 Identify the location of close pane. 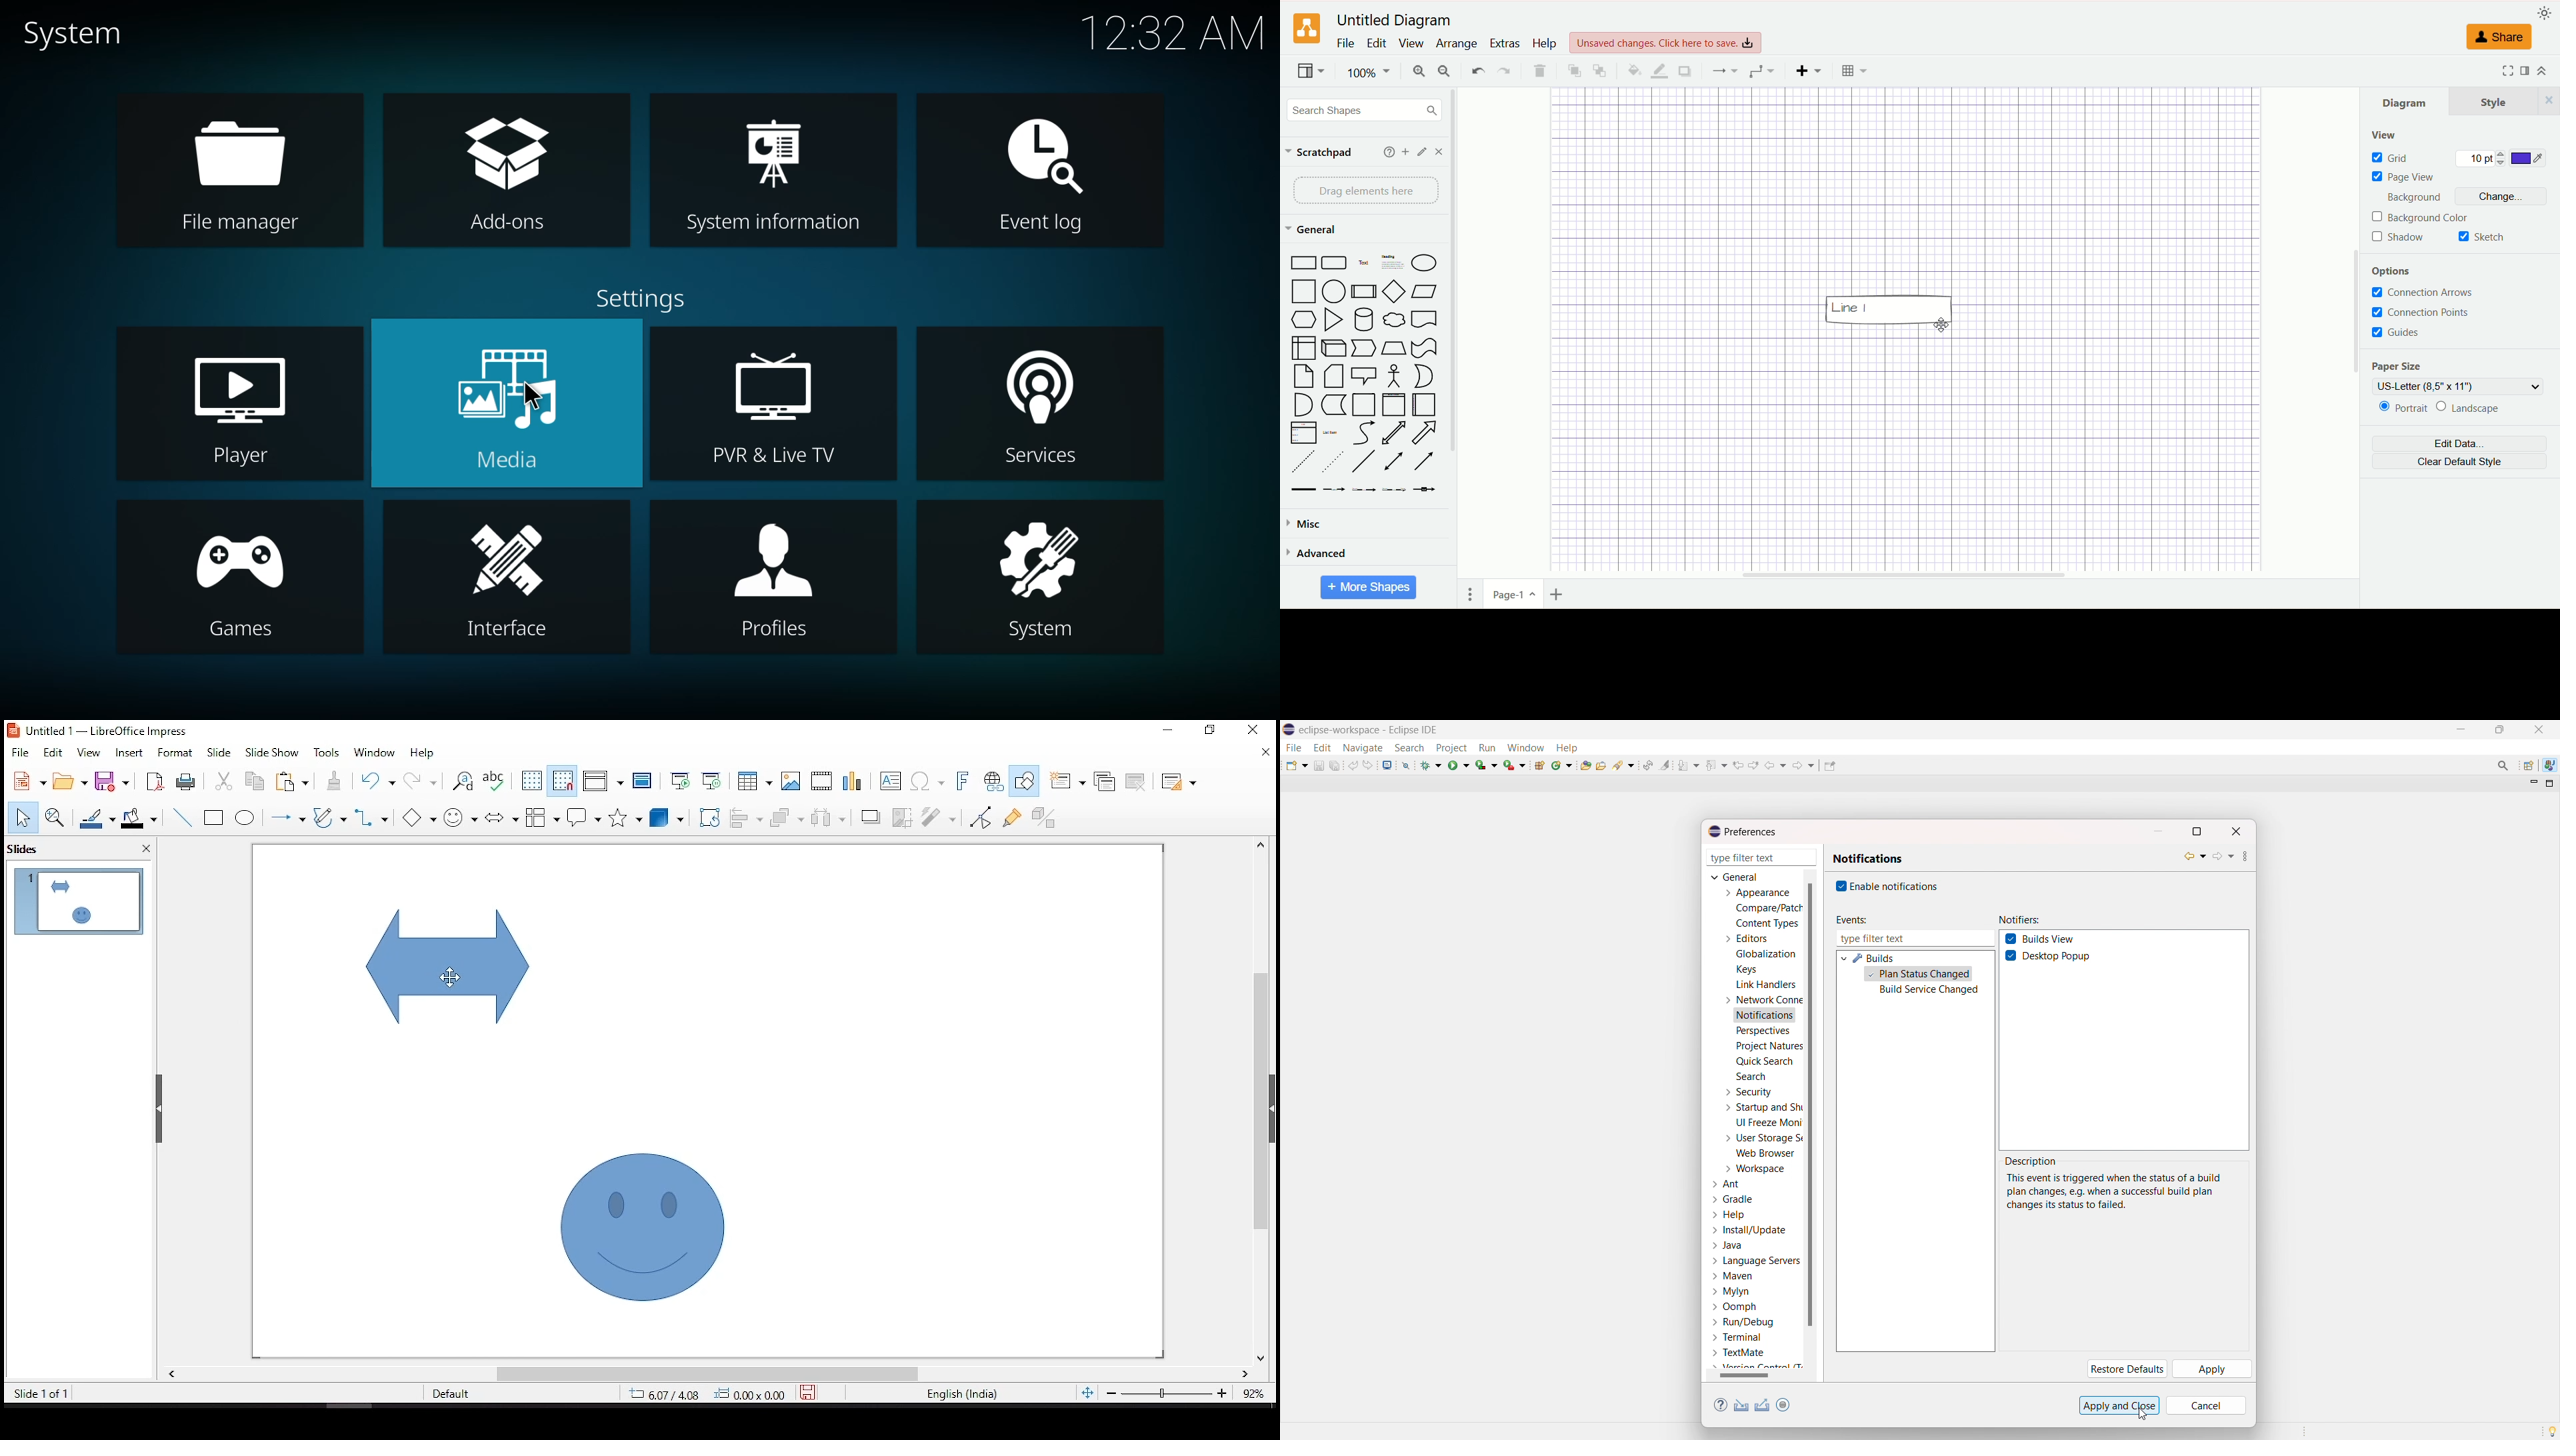
(148, 848).